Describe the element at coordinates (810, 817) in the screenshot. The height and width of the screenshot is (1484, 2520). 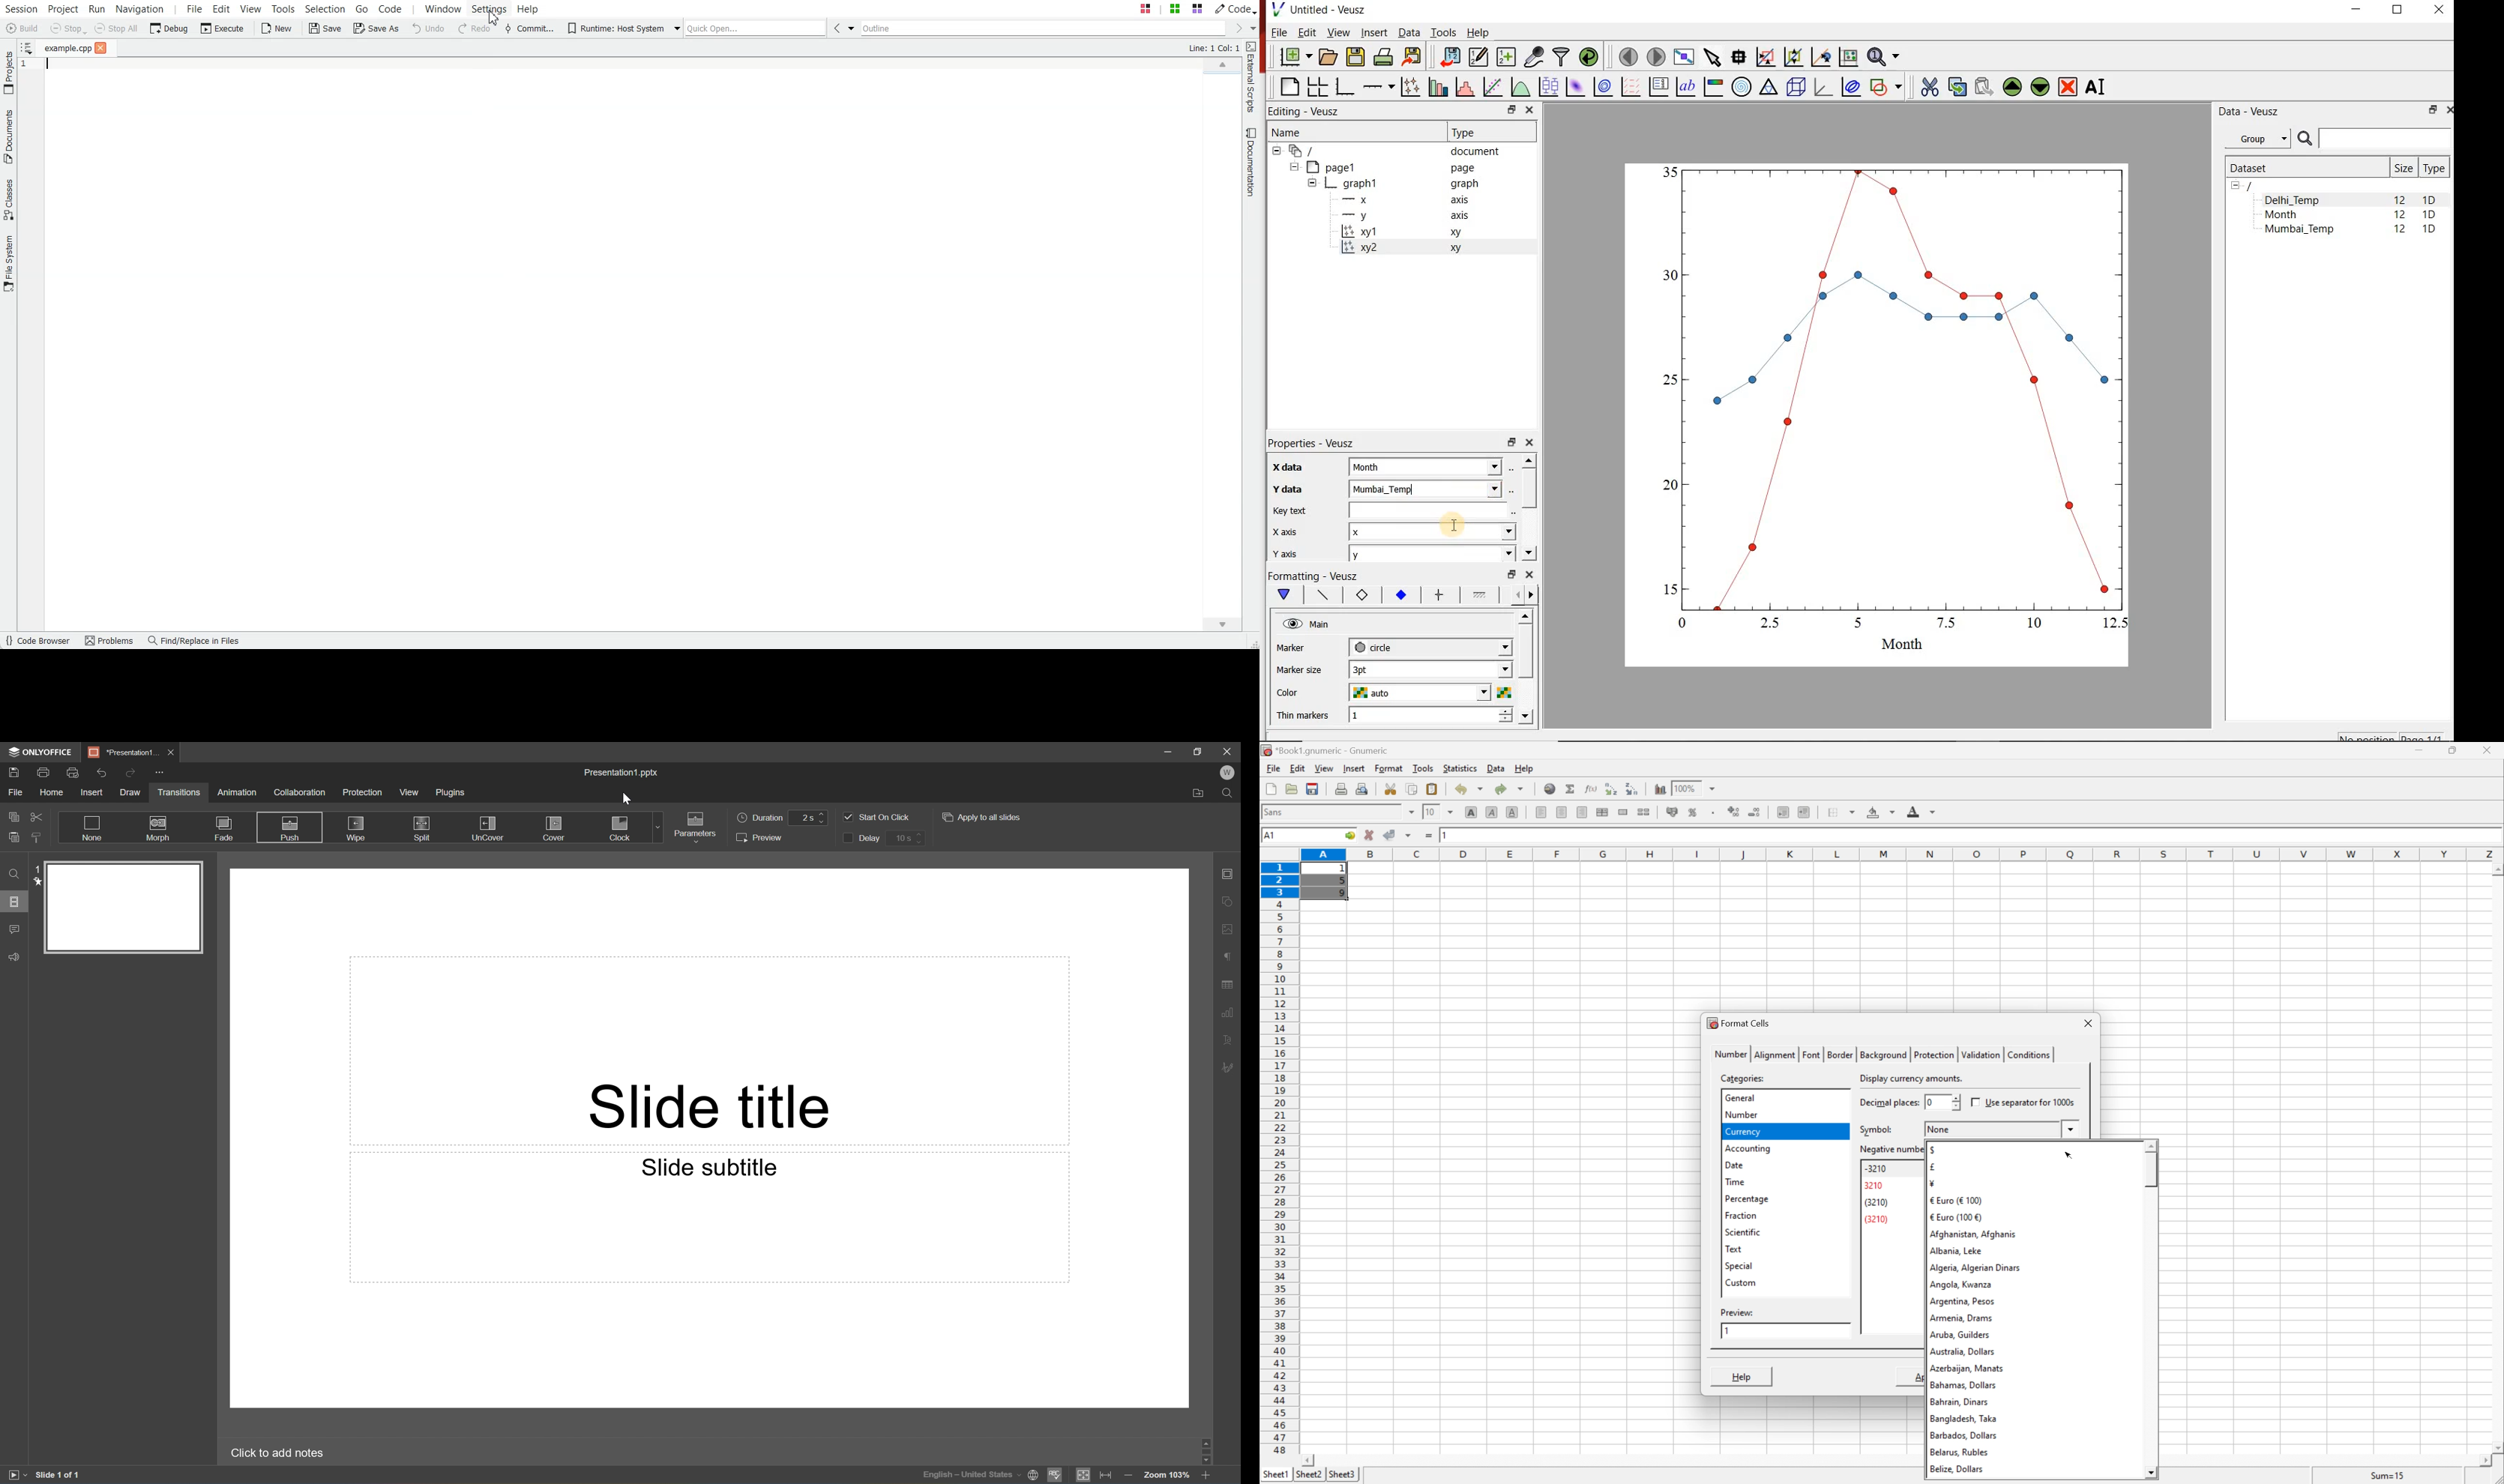
I see `2 s` at that location.